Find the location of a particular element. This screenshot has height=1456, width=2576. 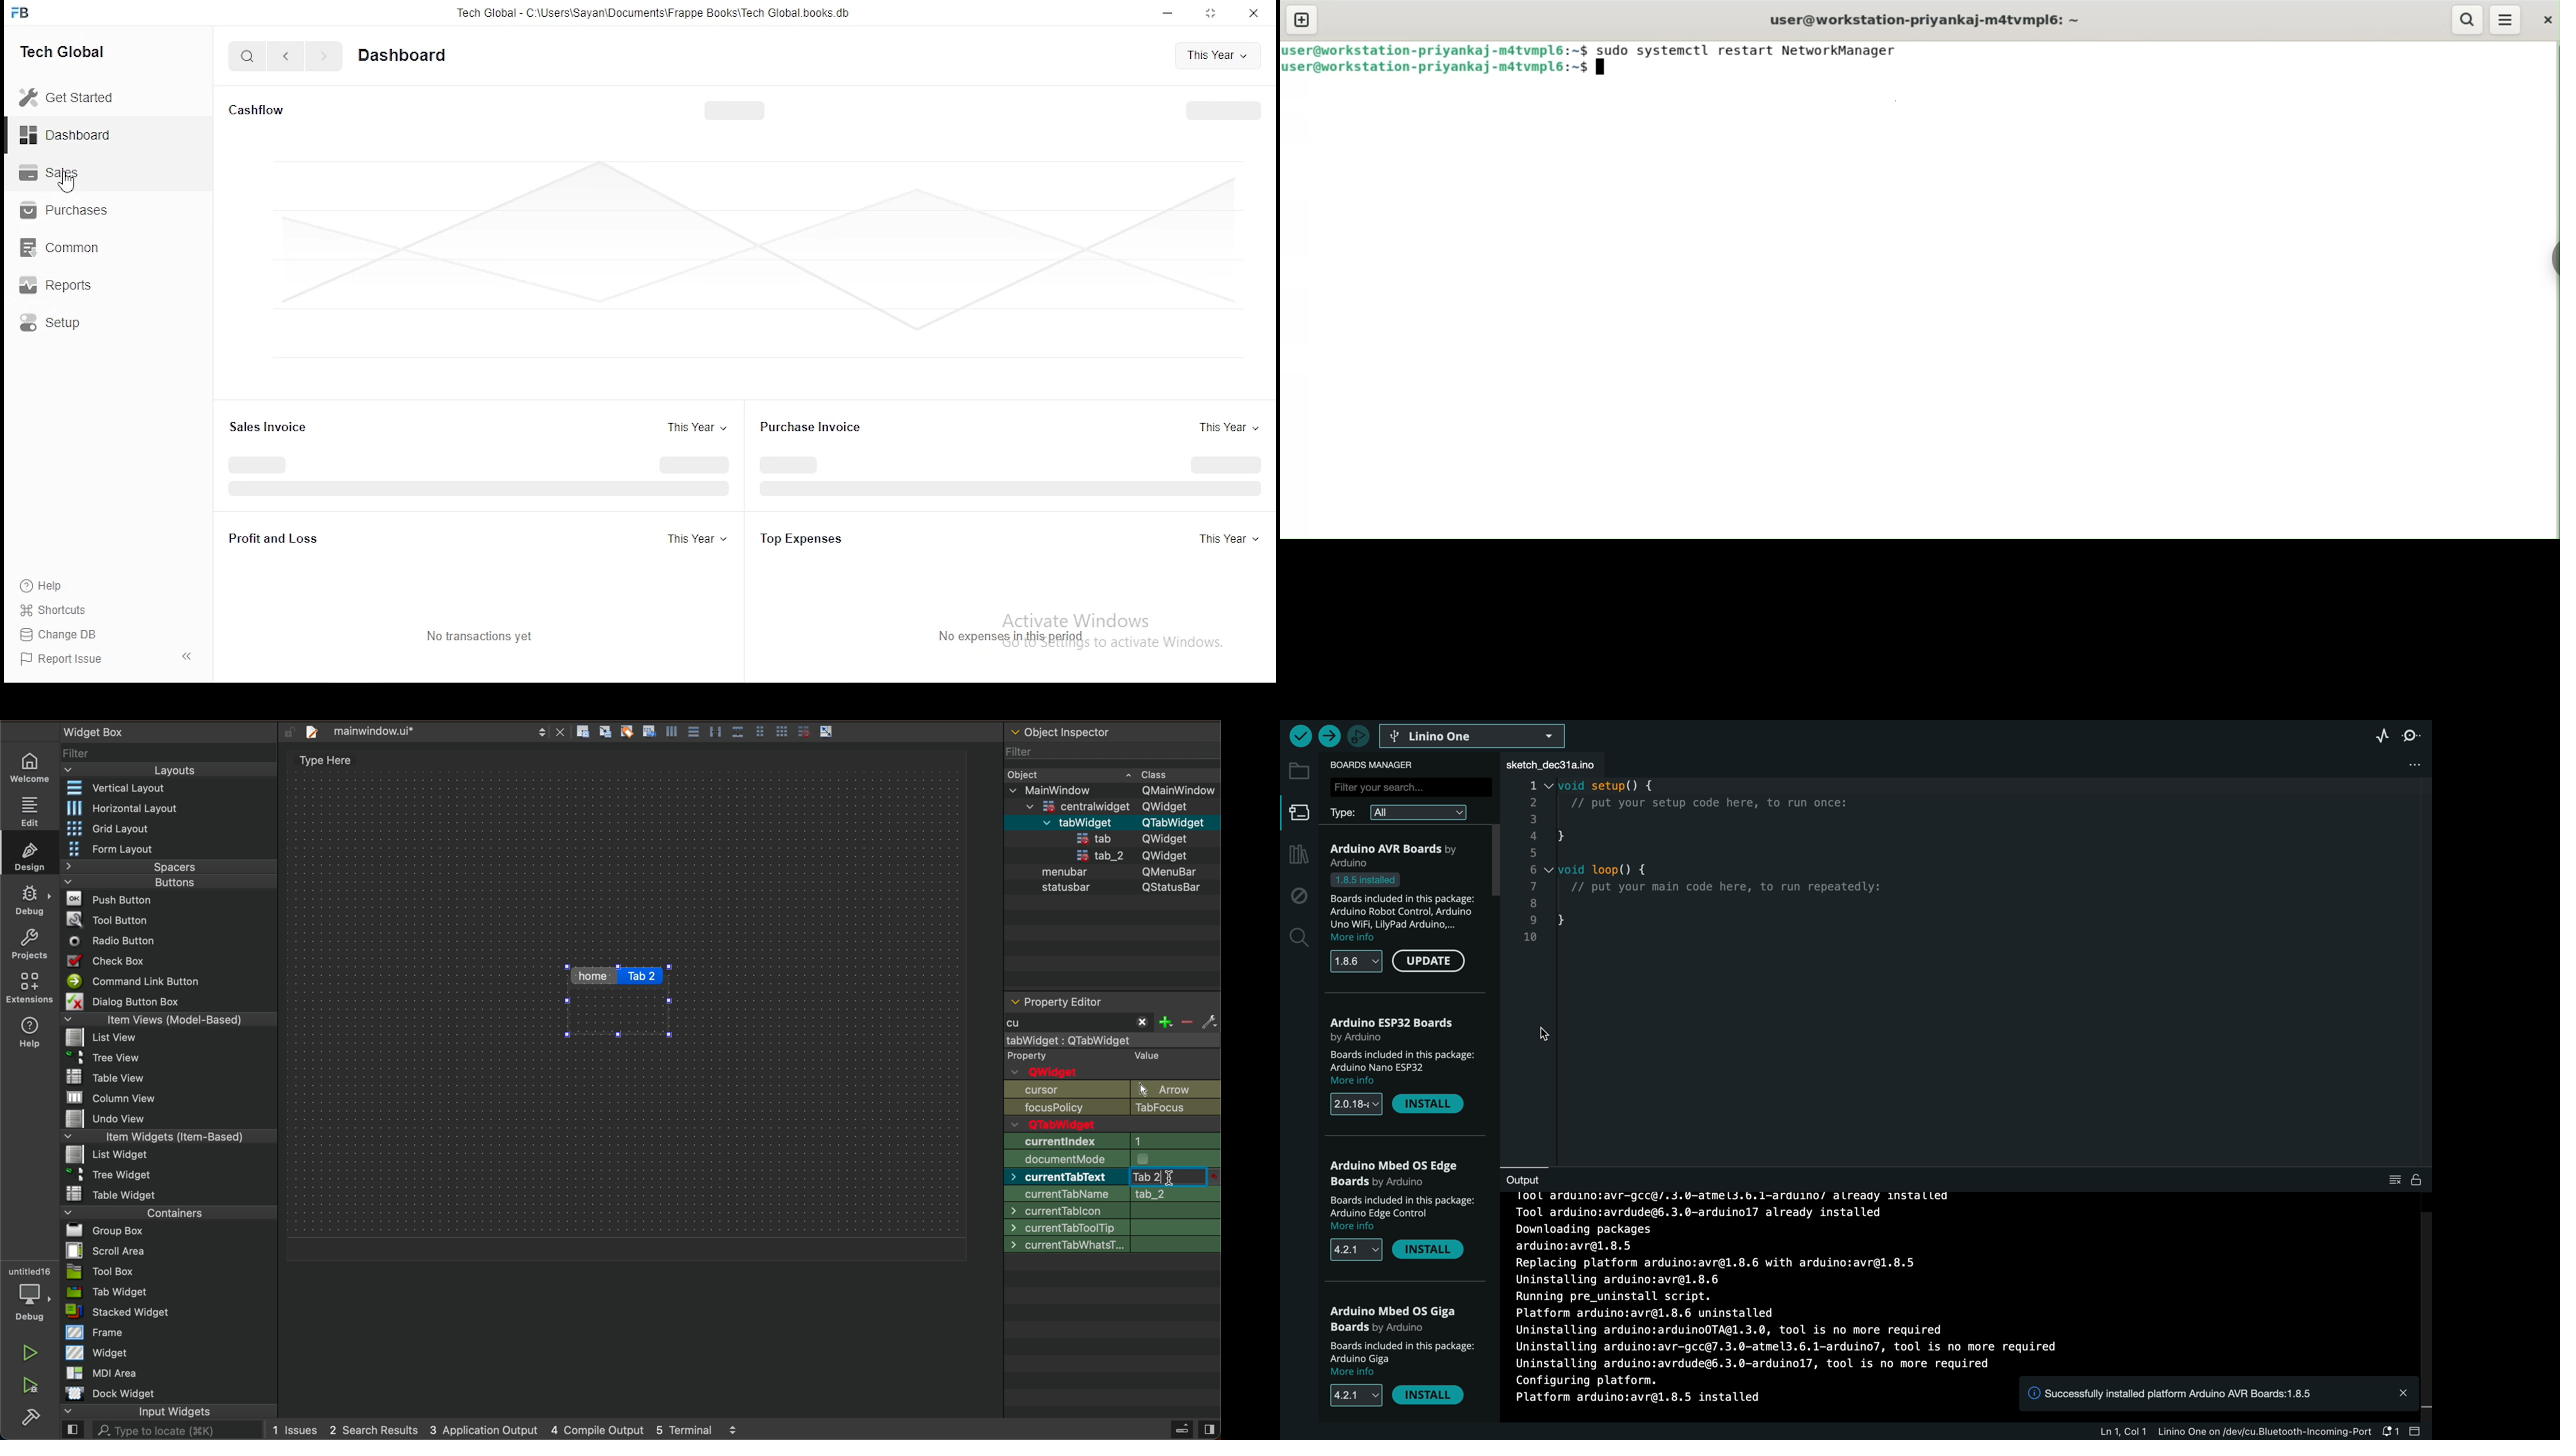

v MainWindow OMainWindow is located at coordinates (1113, 789).